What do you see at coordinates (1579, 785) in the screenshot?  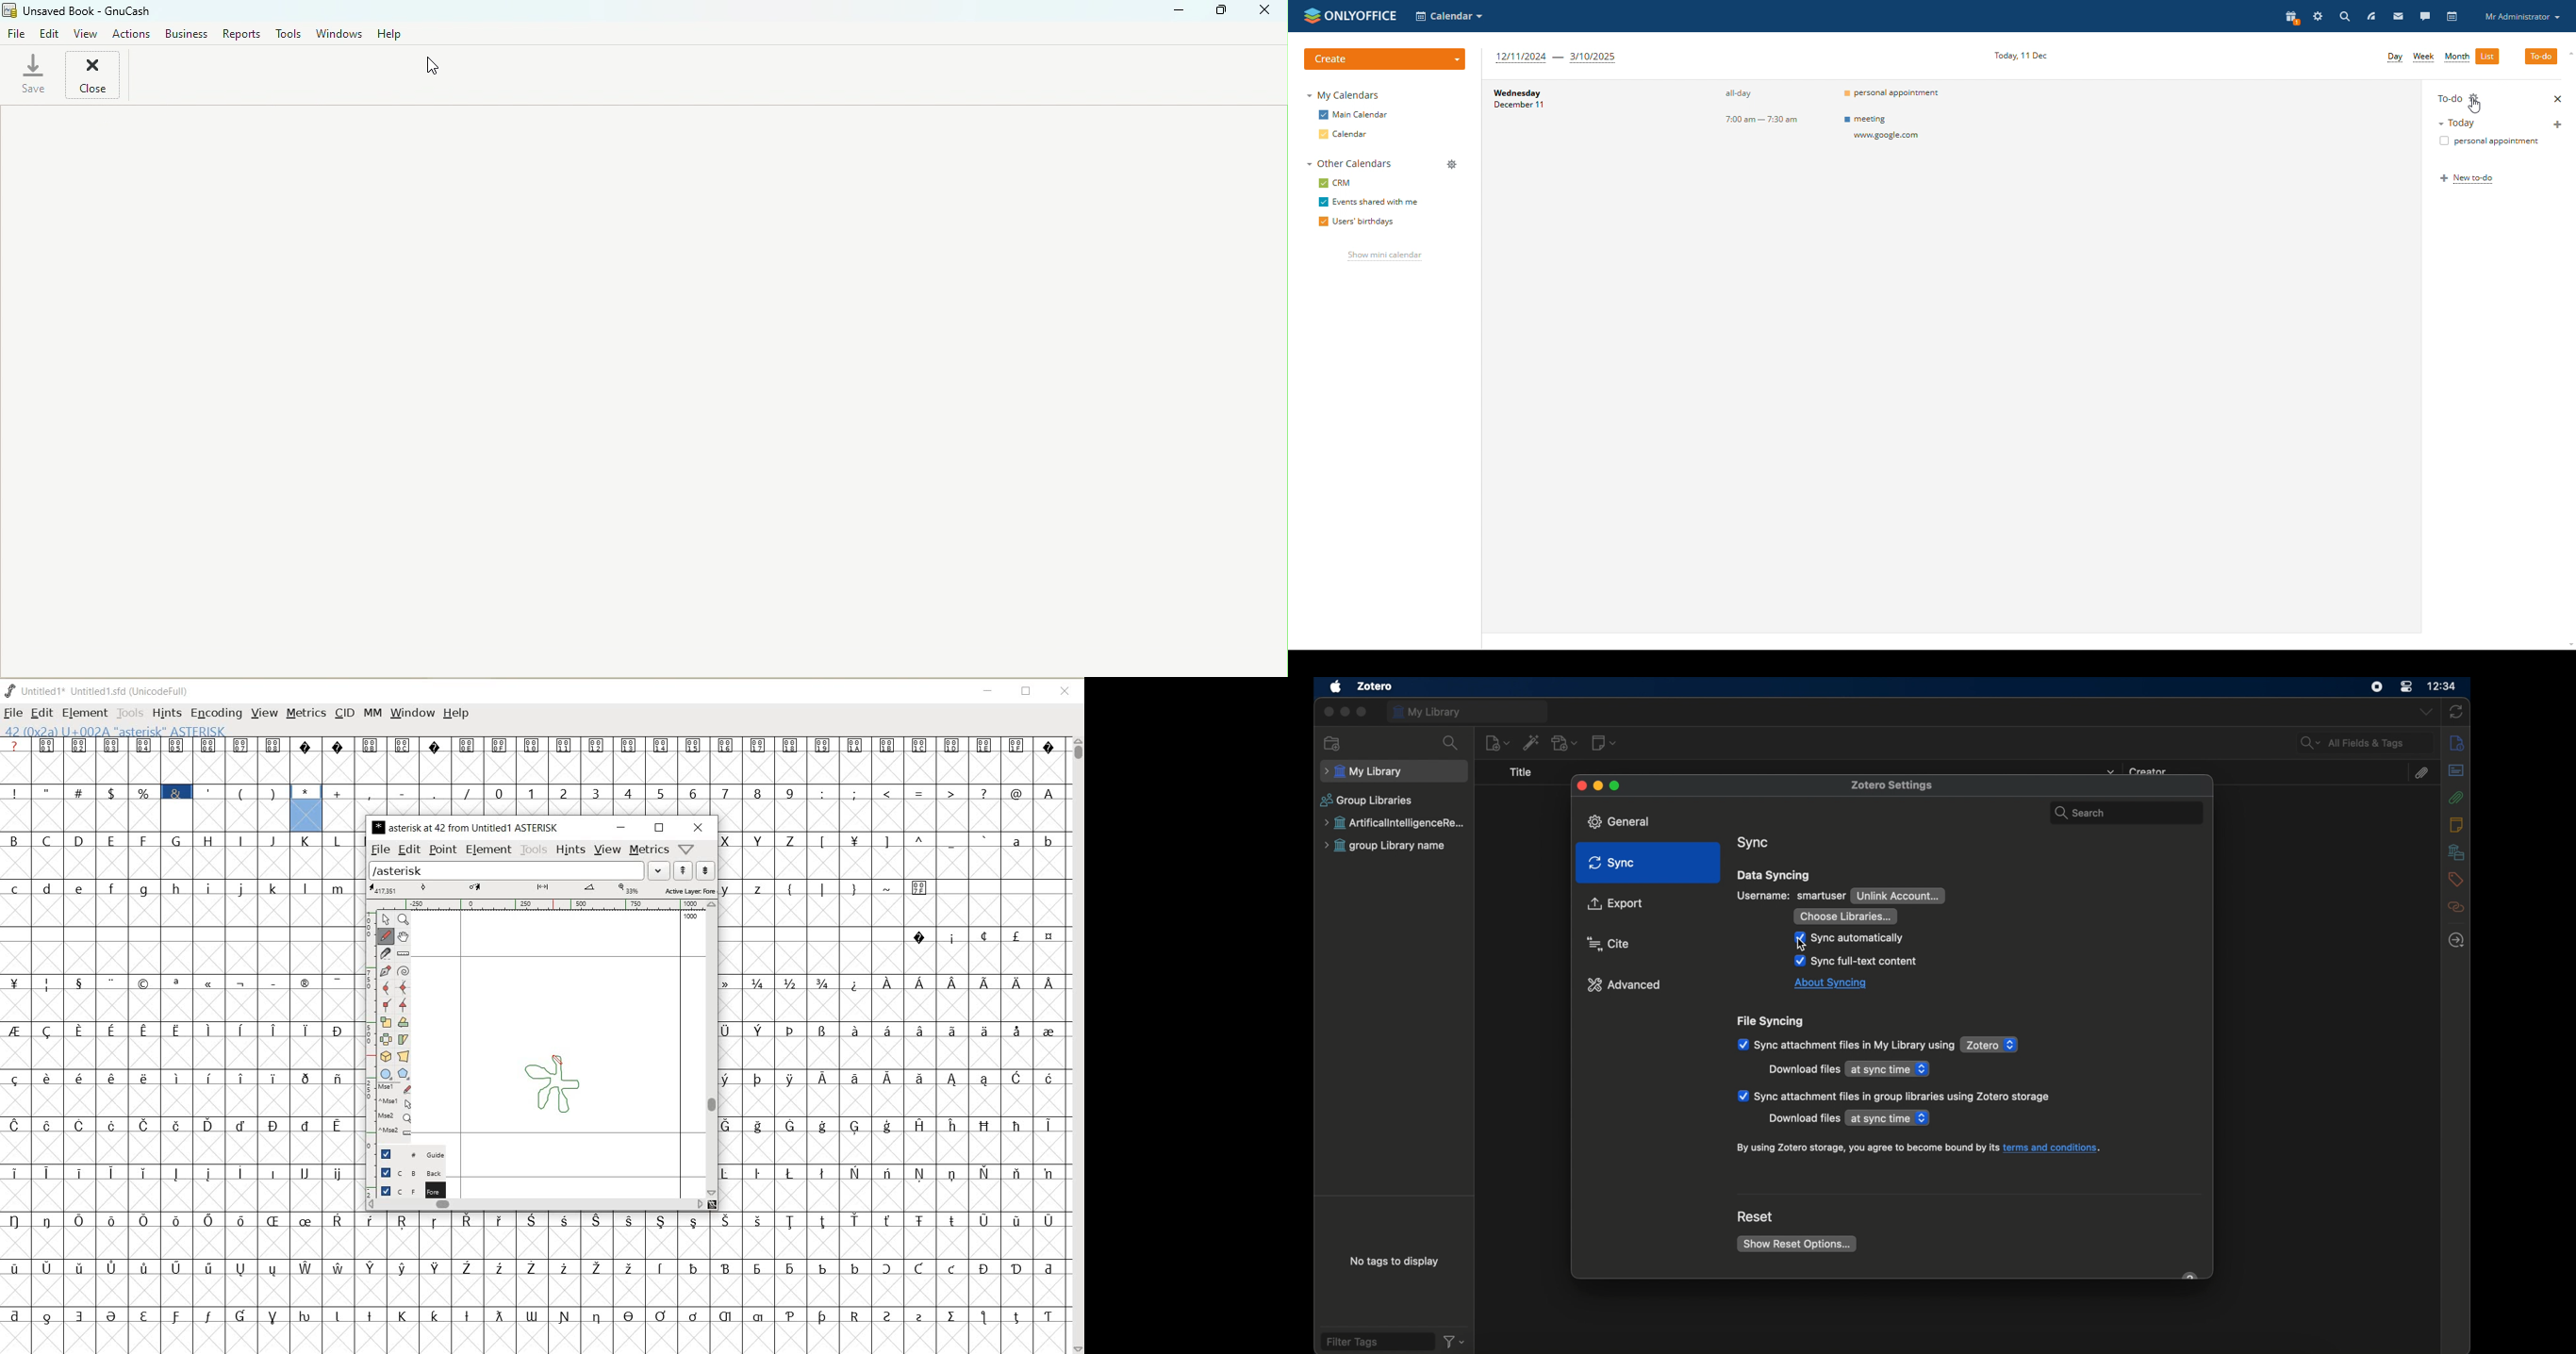 I see `close` at bounding box center [1579, 785].